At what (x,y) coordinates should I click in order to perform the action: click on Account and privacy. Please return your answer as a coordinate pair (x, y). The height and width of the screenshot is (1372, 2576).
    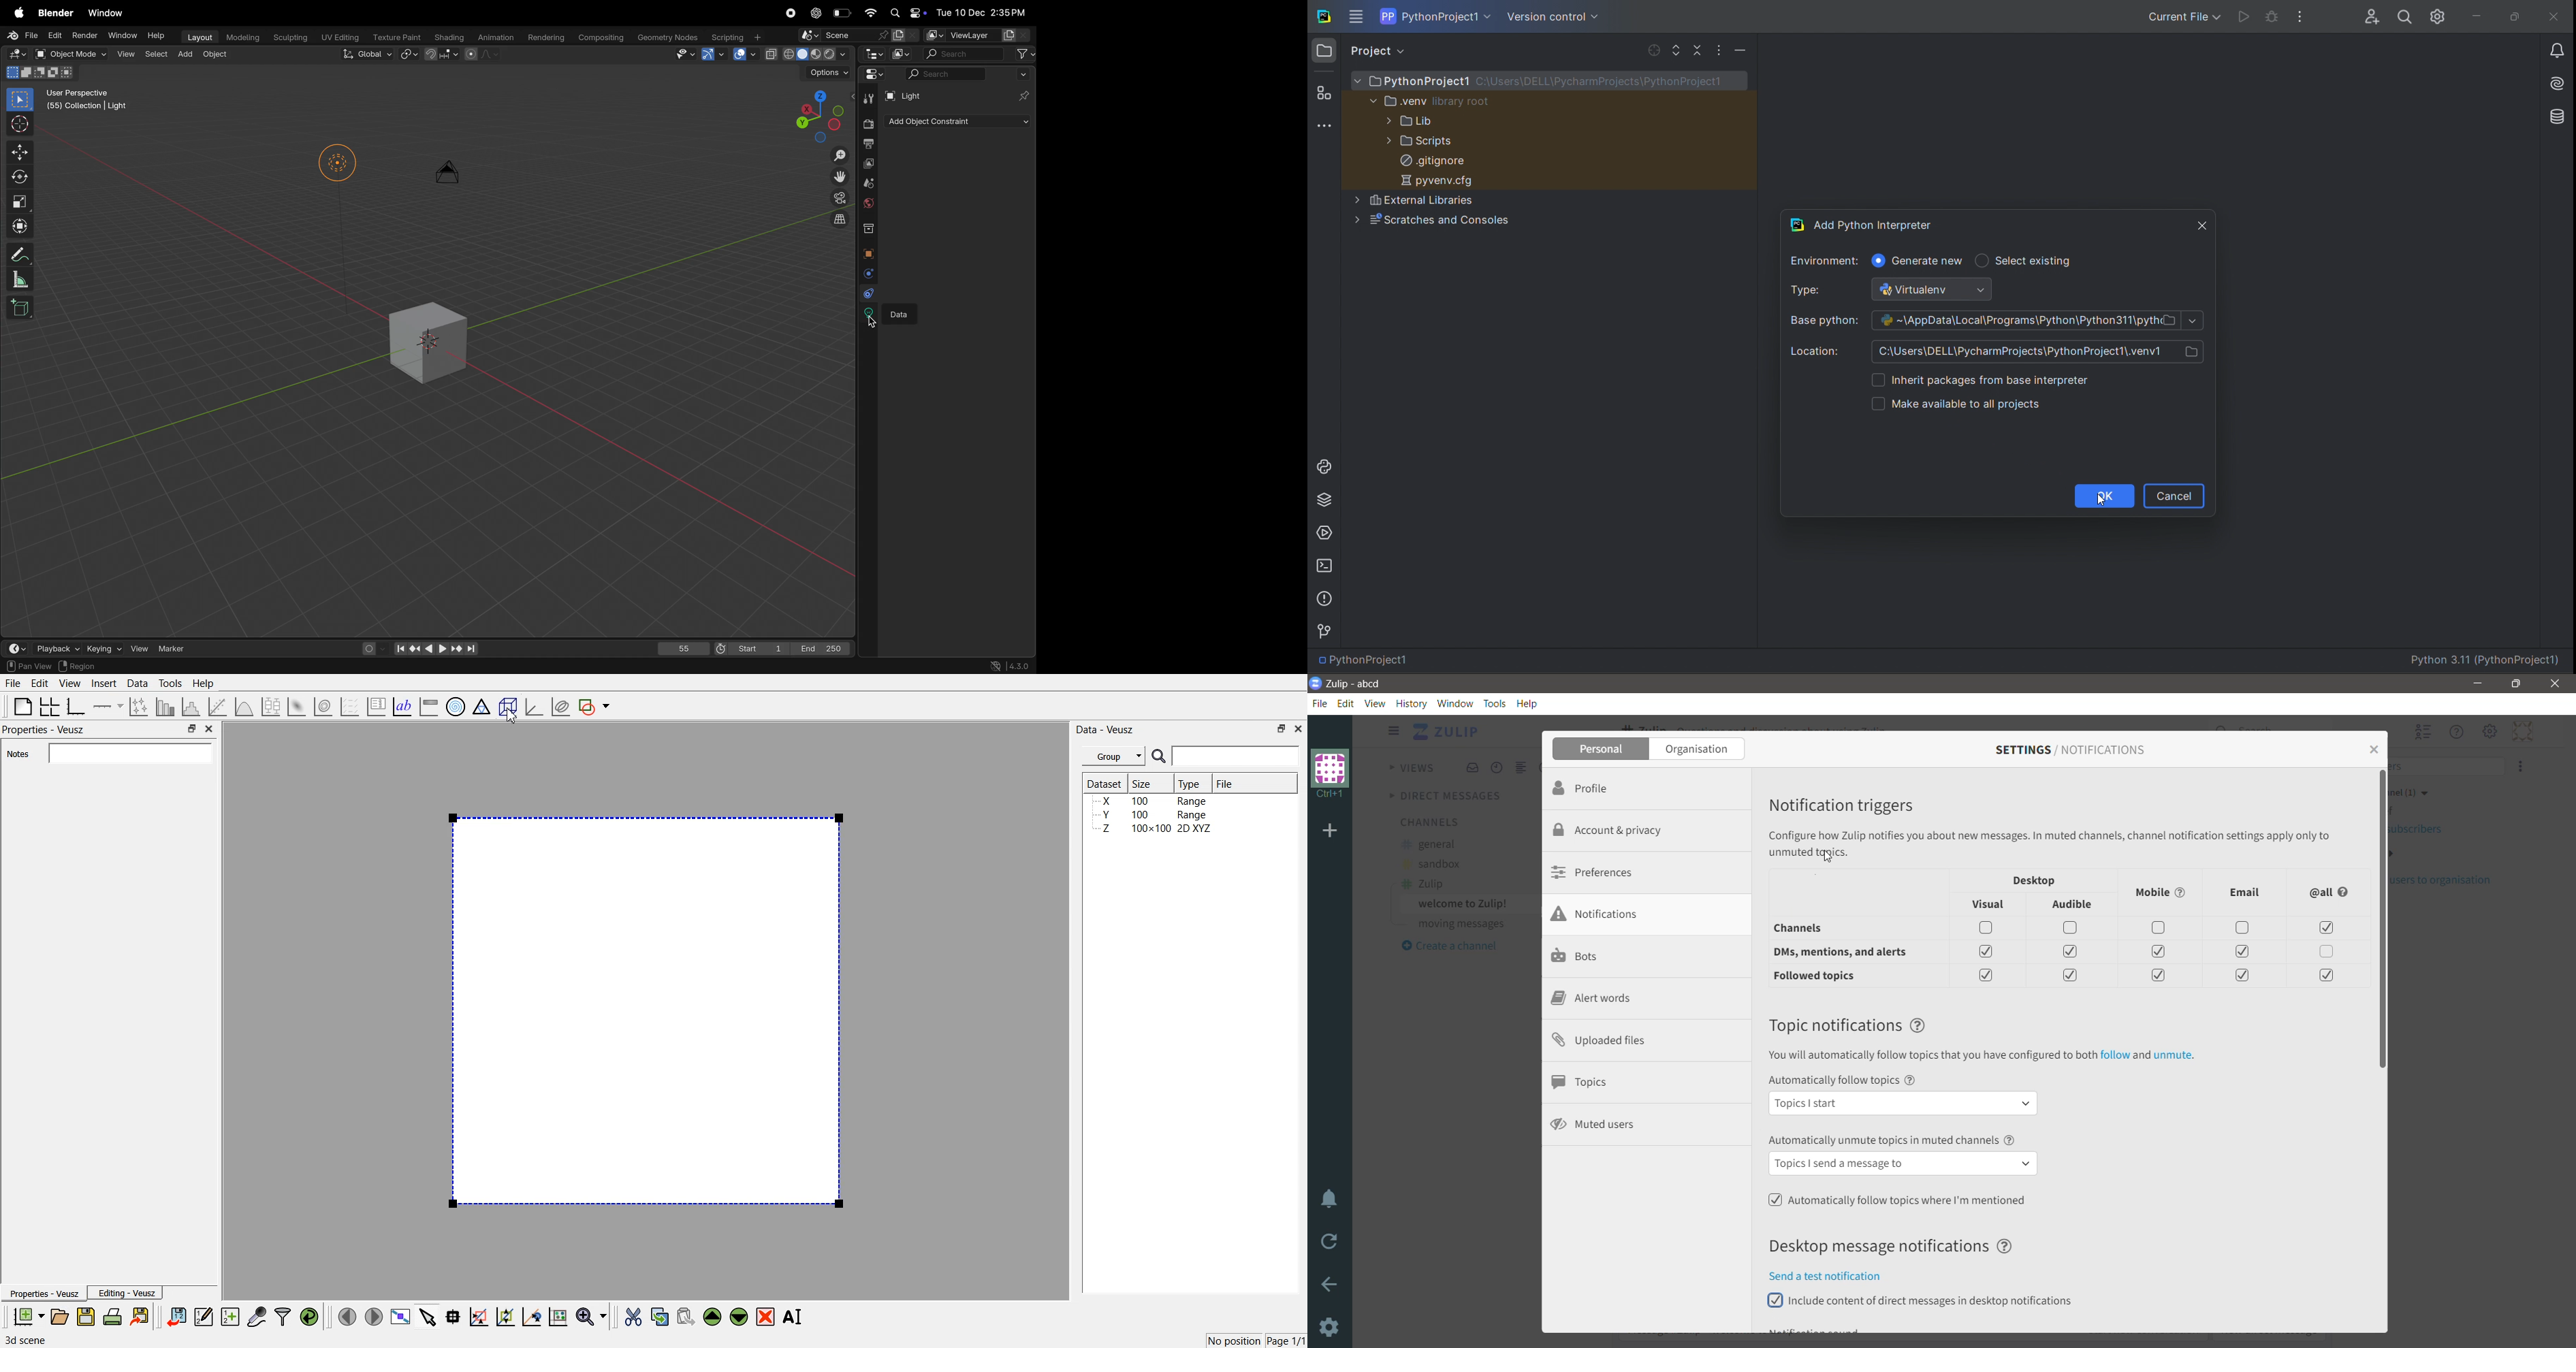
    Looking at the image, I should click on (1618, 829).